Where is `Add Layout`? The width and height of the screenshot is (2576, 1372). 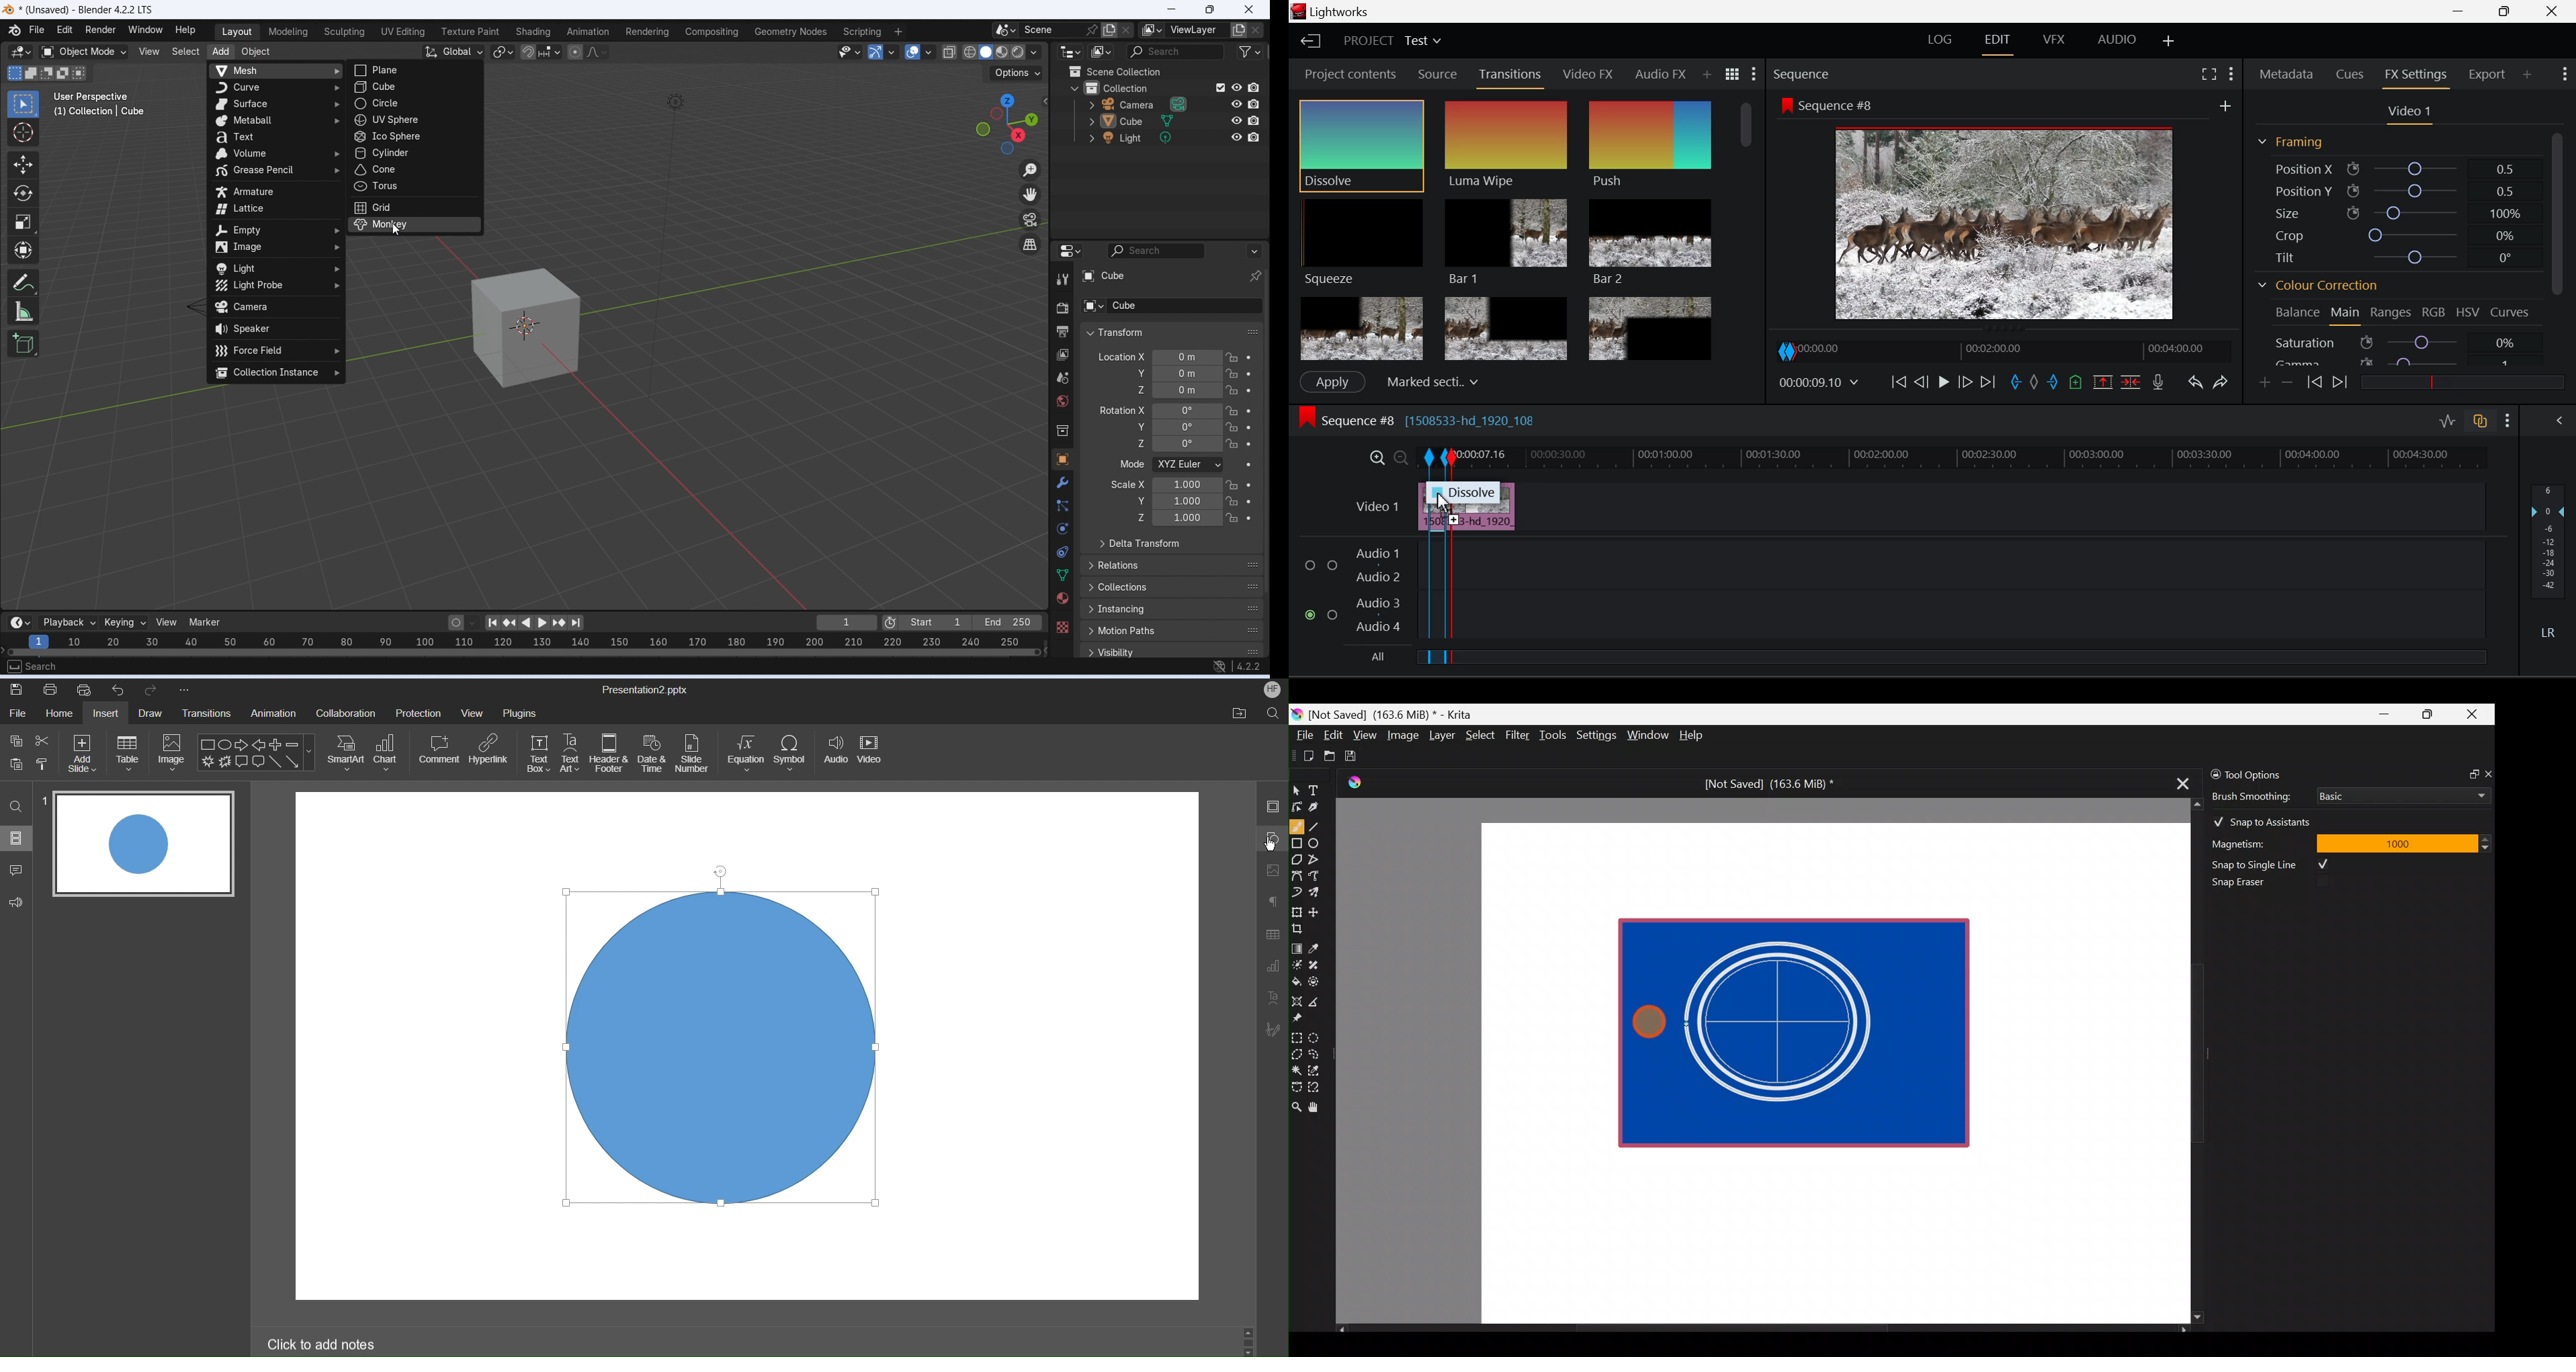 Add Layout is located at coordinates (2169, 42).